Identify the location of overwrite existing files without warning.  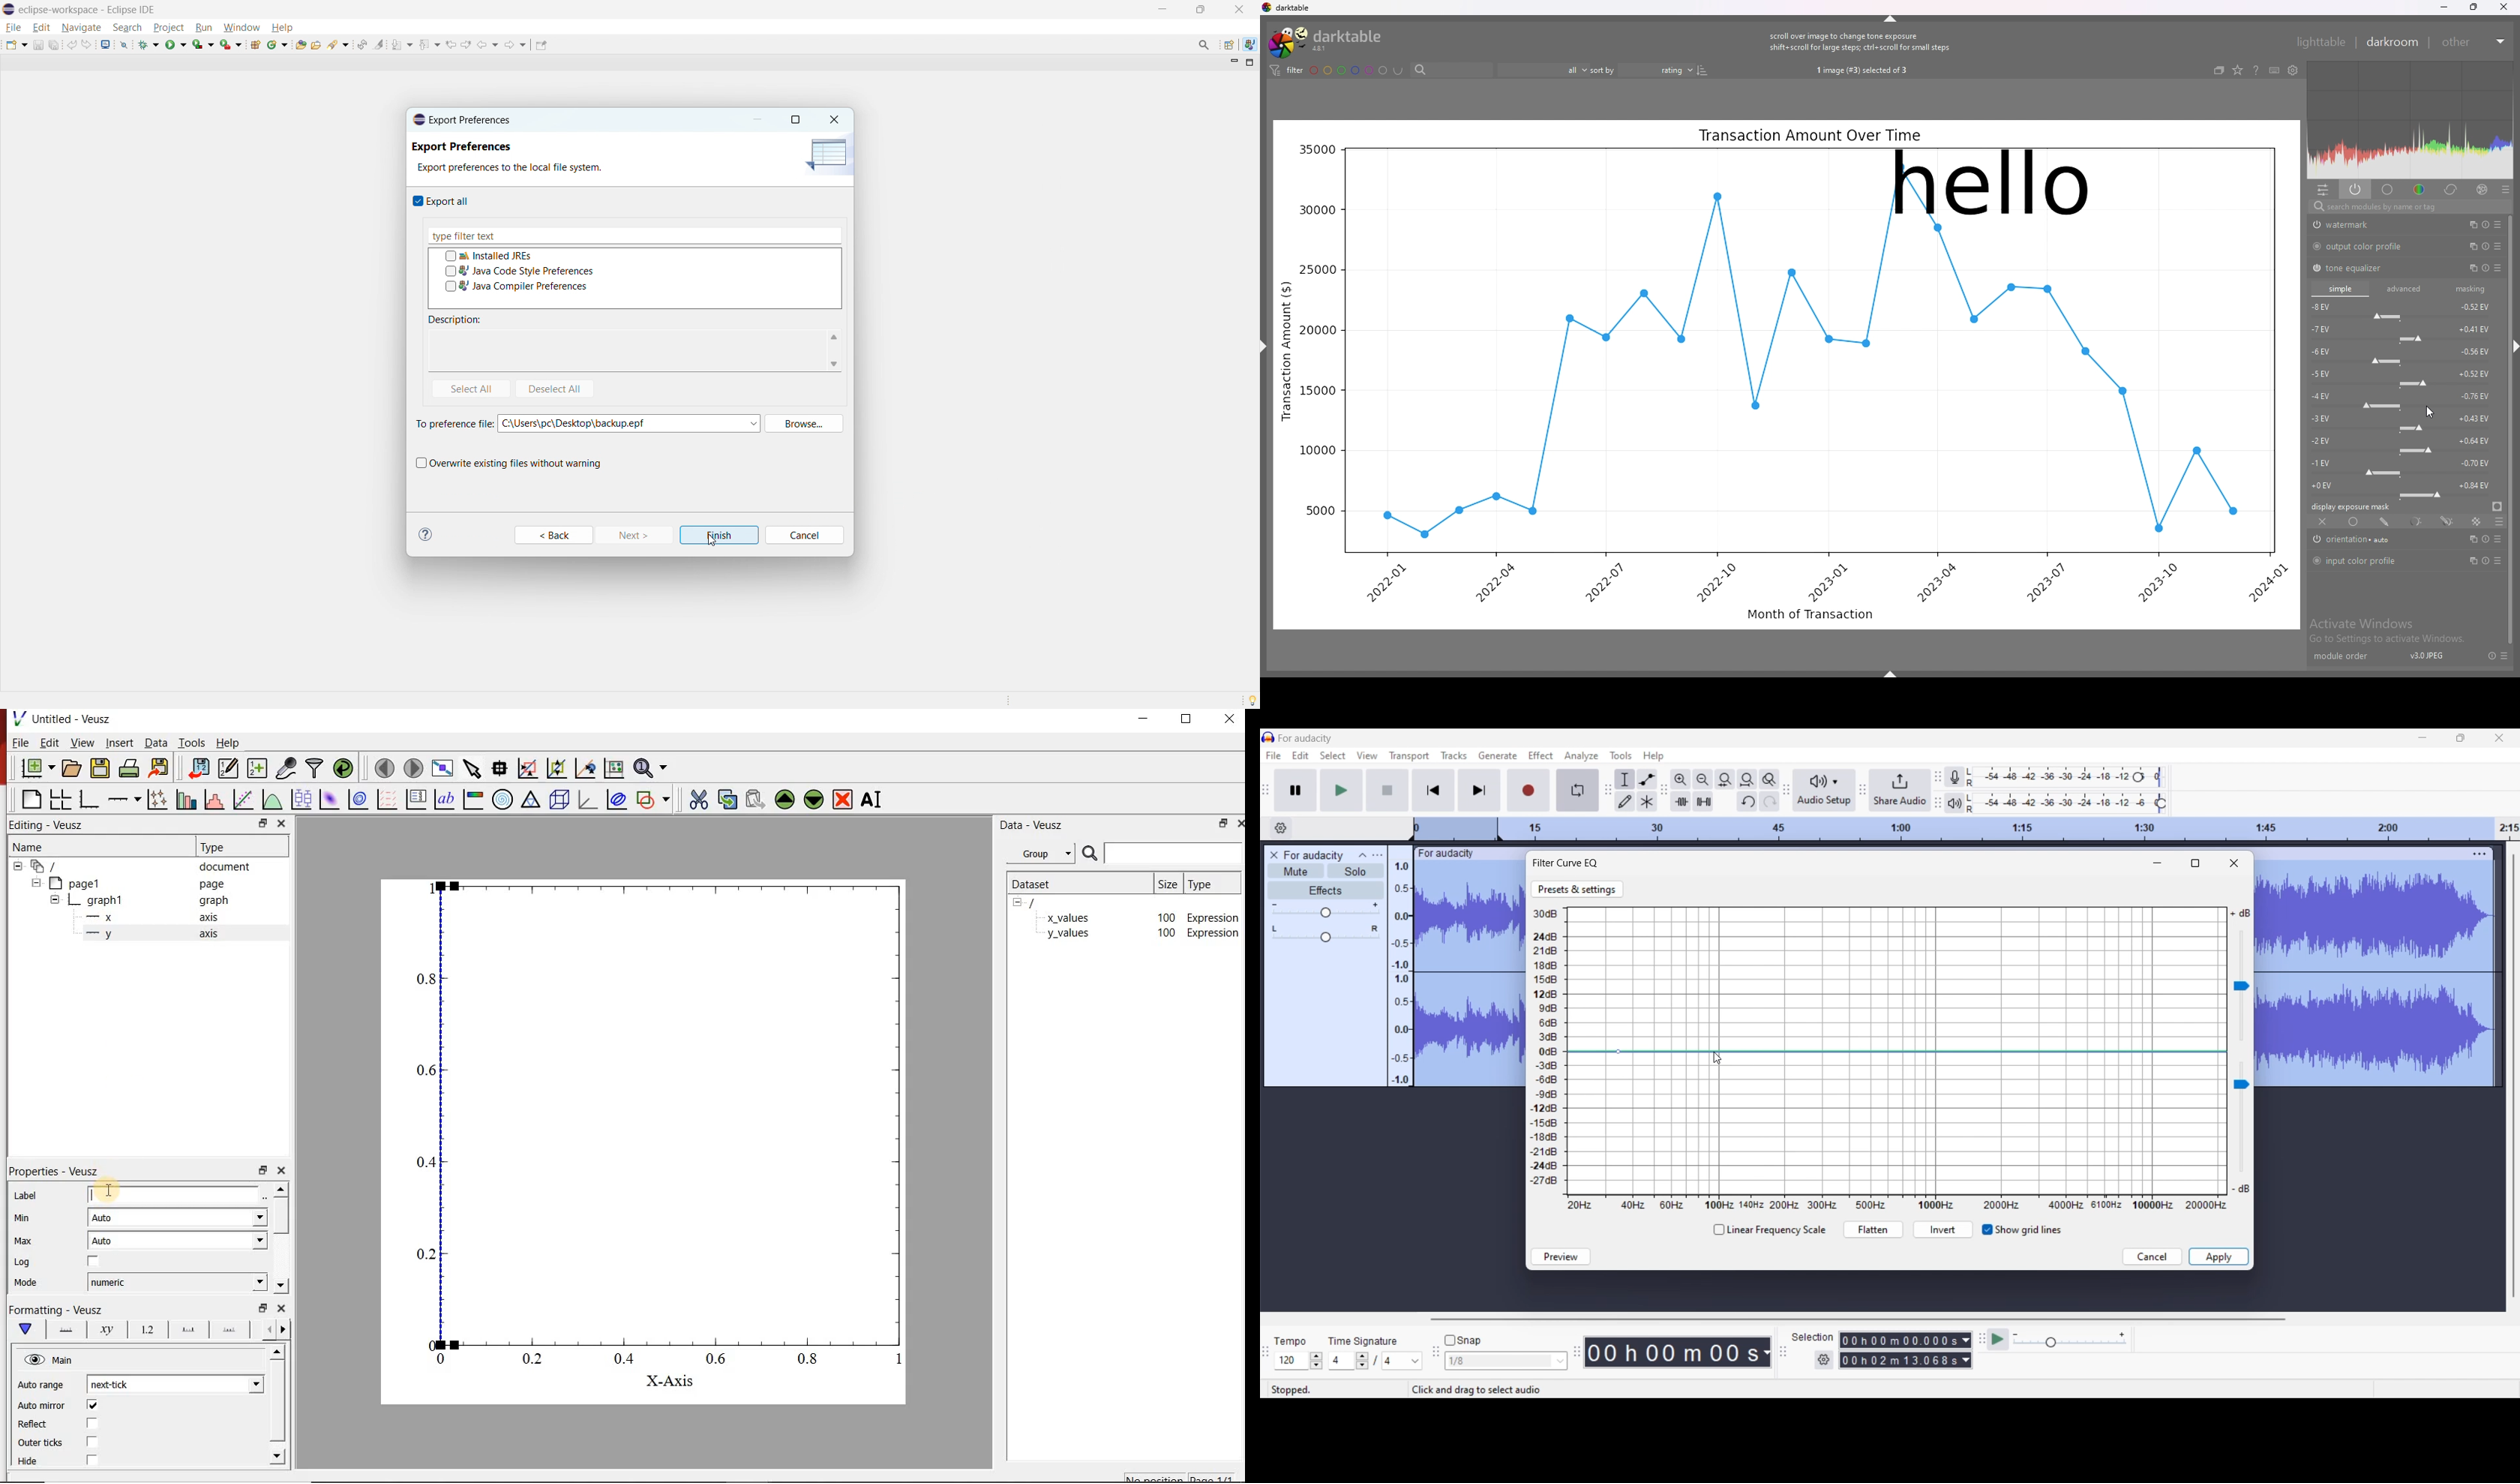
(509, 463).